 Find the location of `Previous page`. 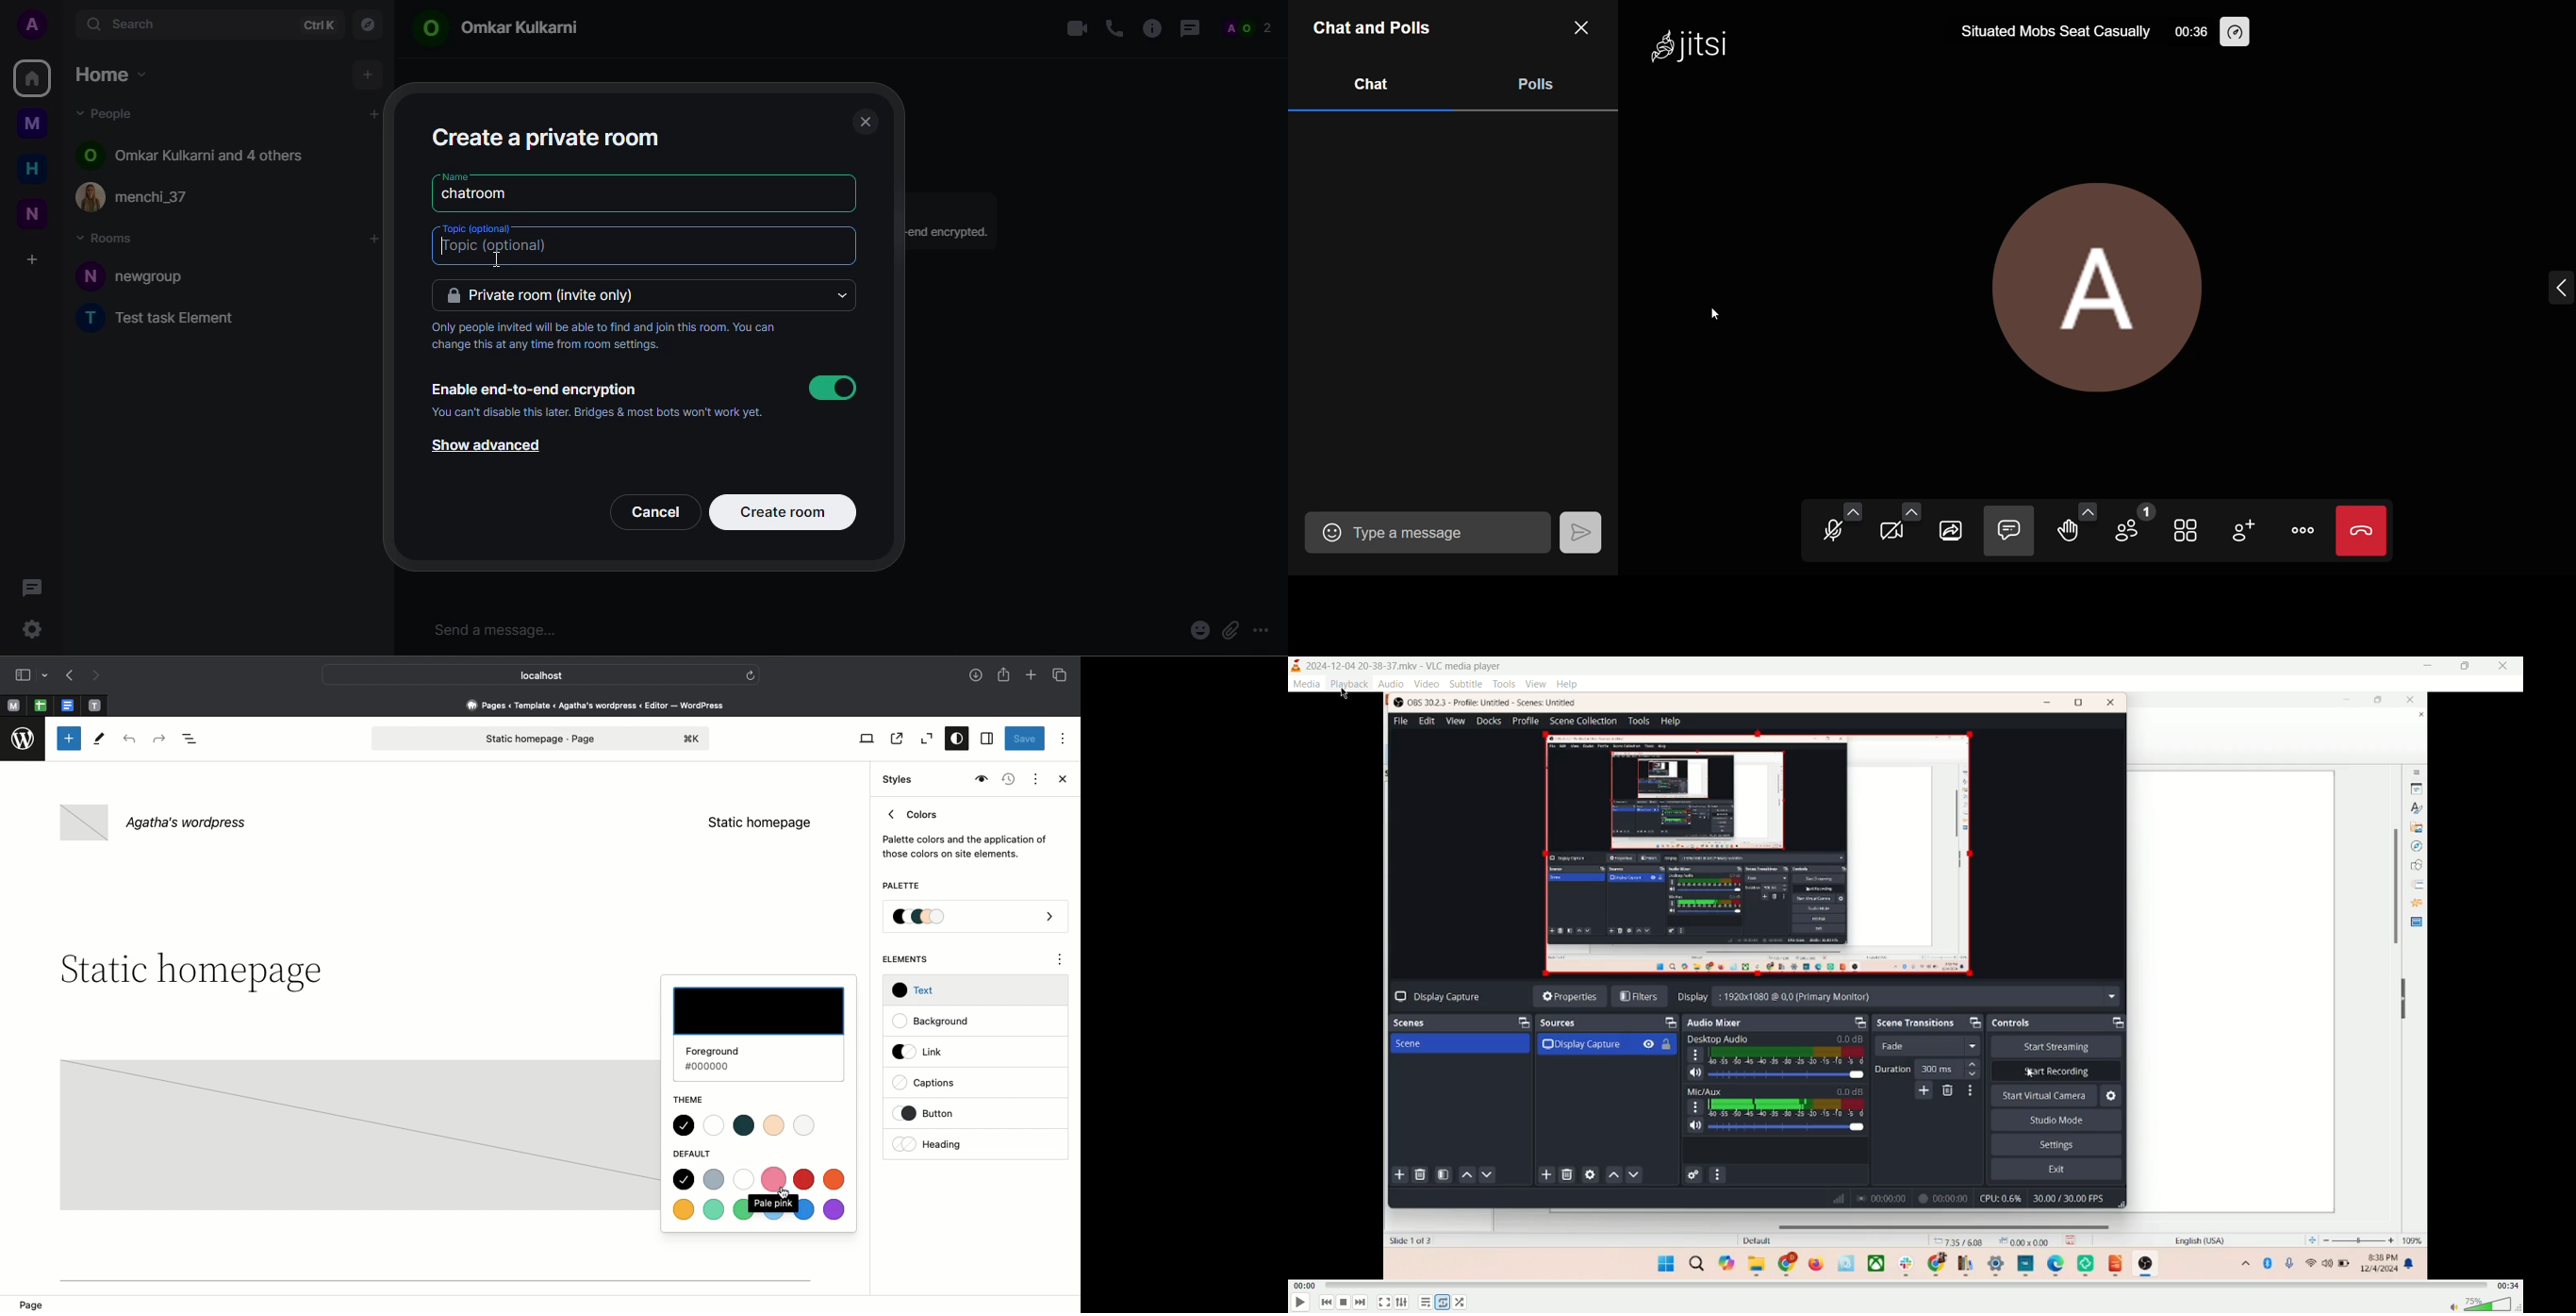

Previous page is located at coordinates (68, 677).